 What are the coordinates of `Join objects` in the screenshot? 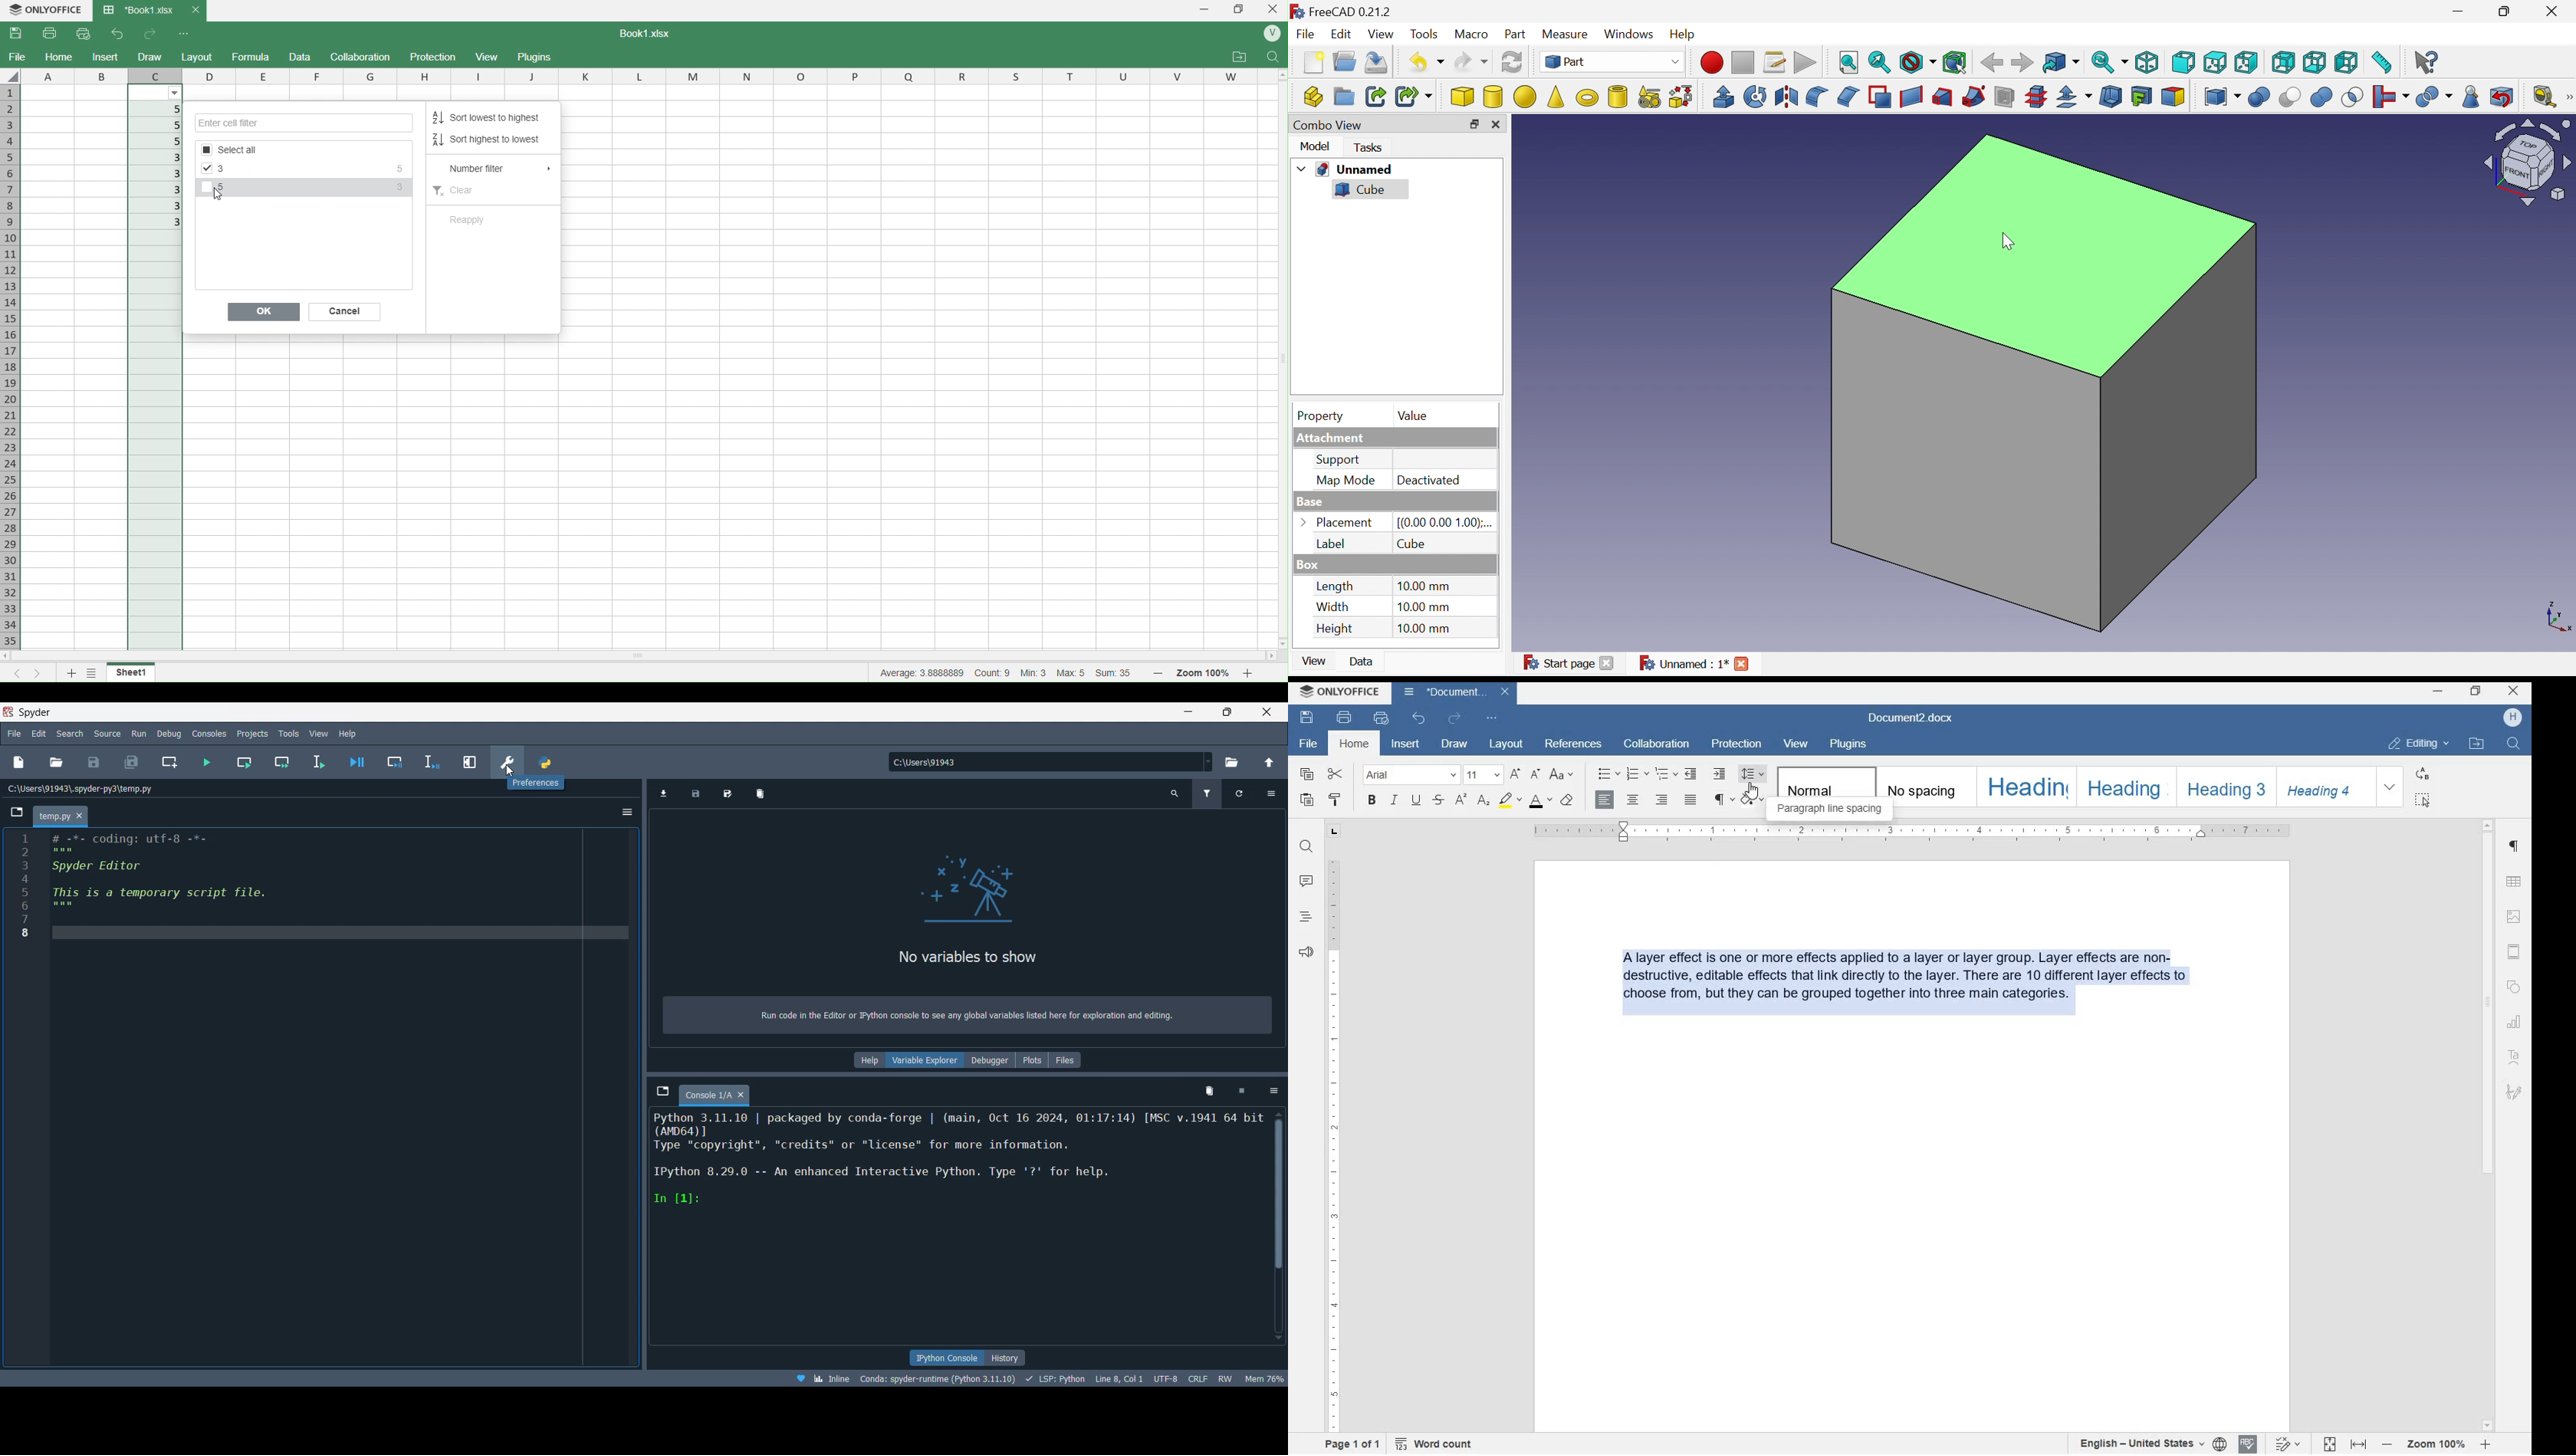 It's located at (2393, 97).